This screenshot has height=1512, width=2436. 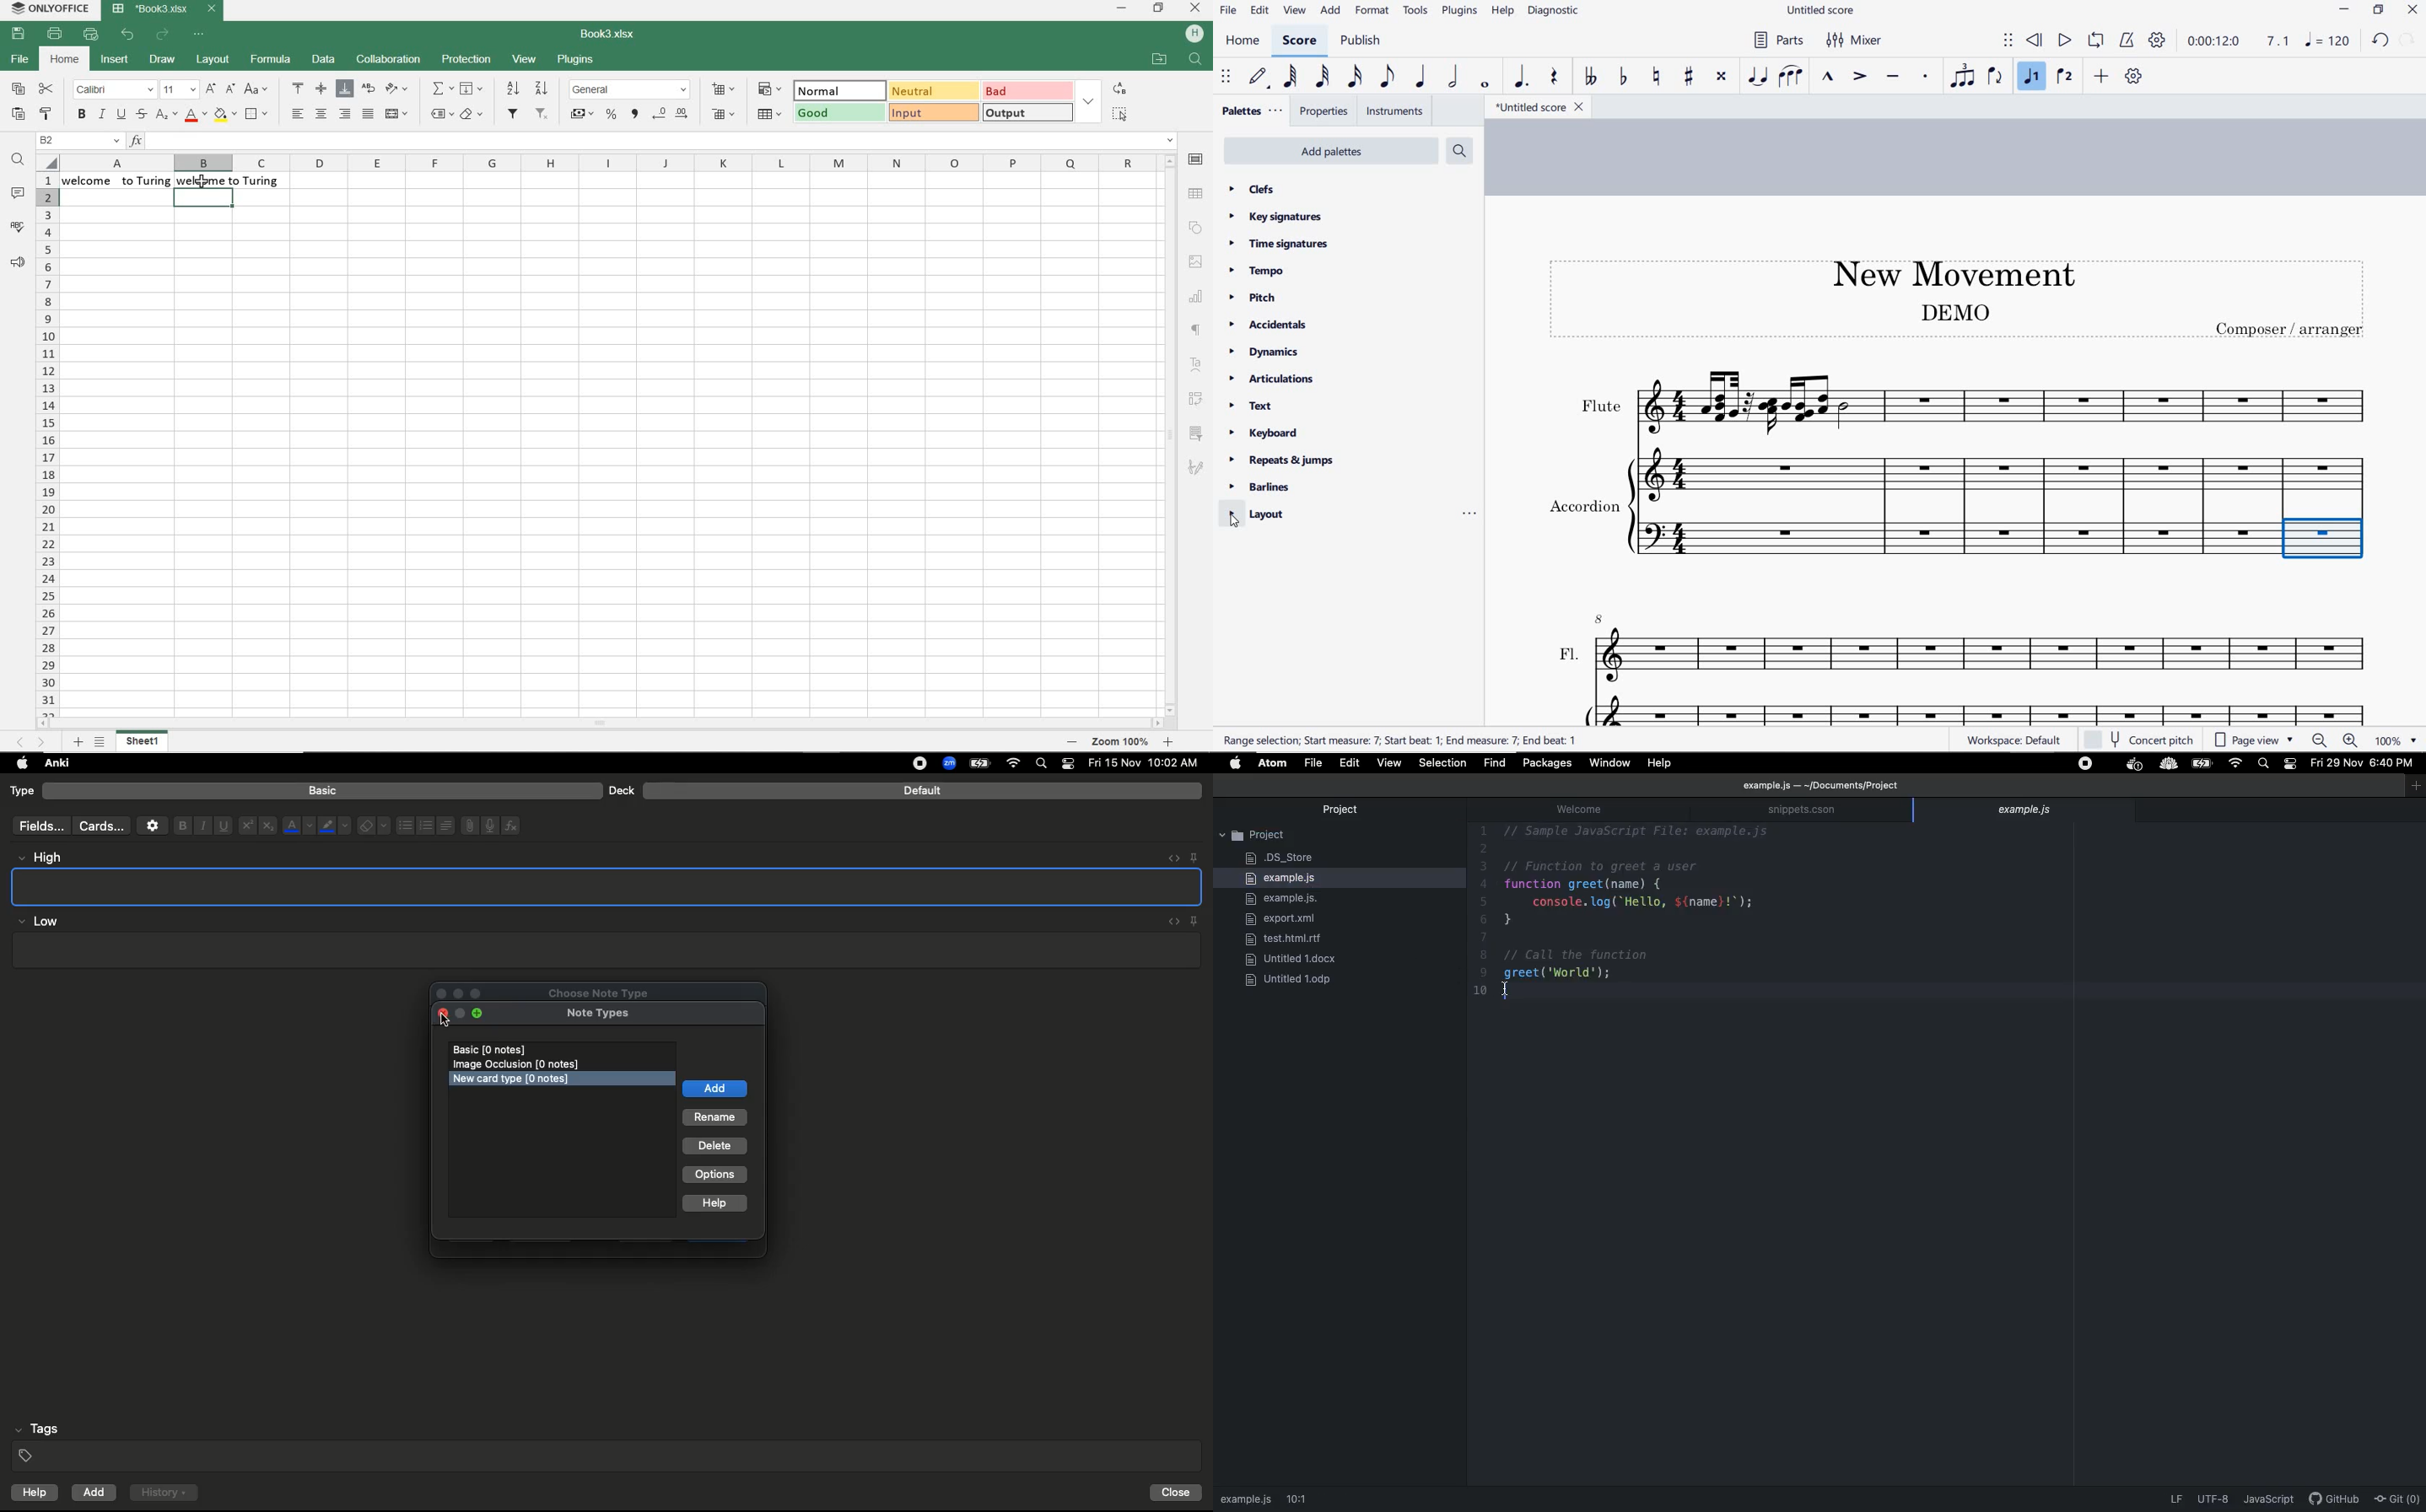 I want to click on good, so click(x=838, y=113).